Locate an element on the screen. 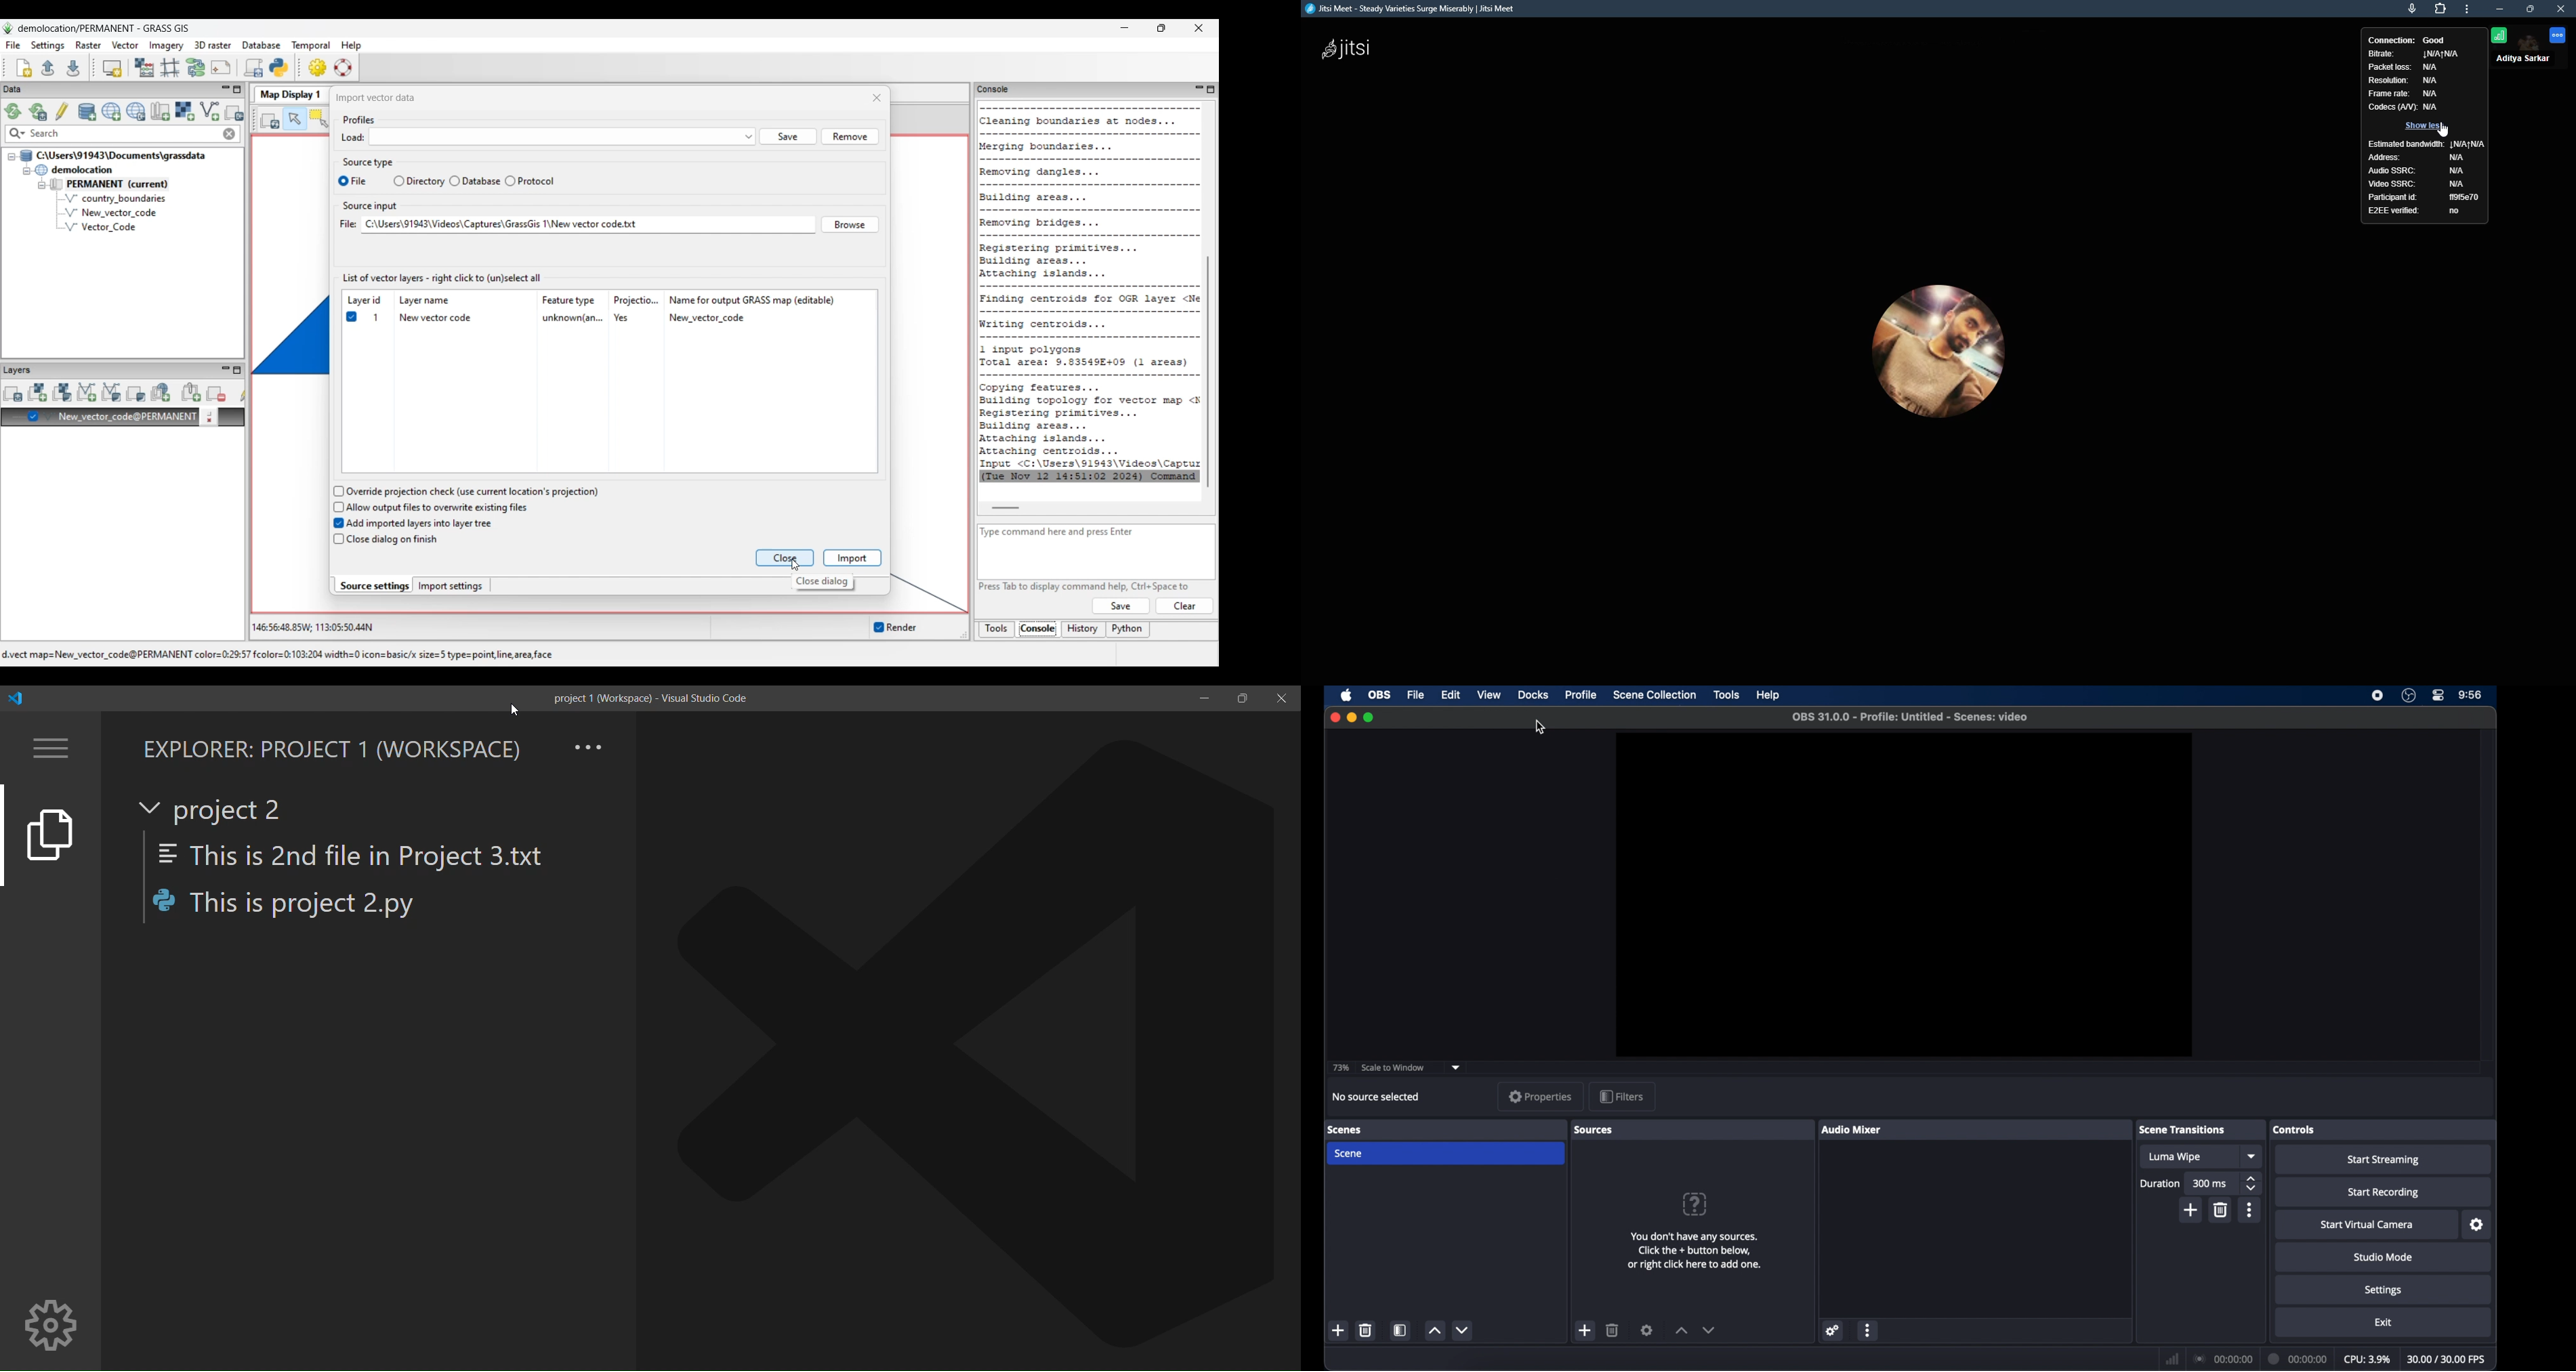 This screenshot has width=2576, height=1372. time is located at coordinates (2470, 695).